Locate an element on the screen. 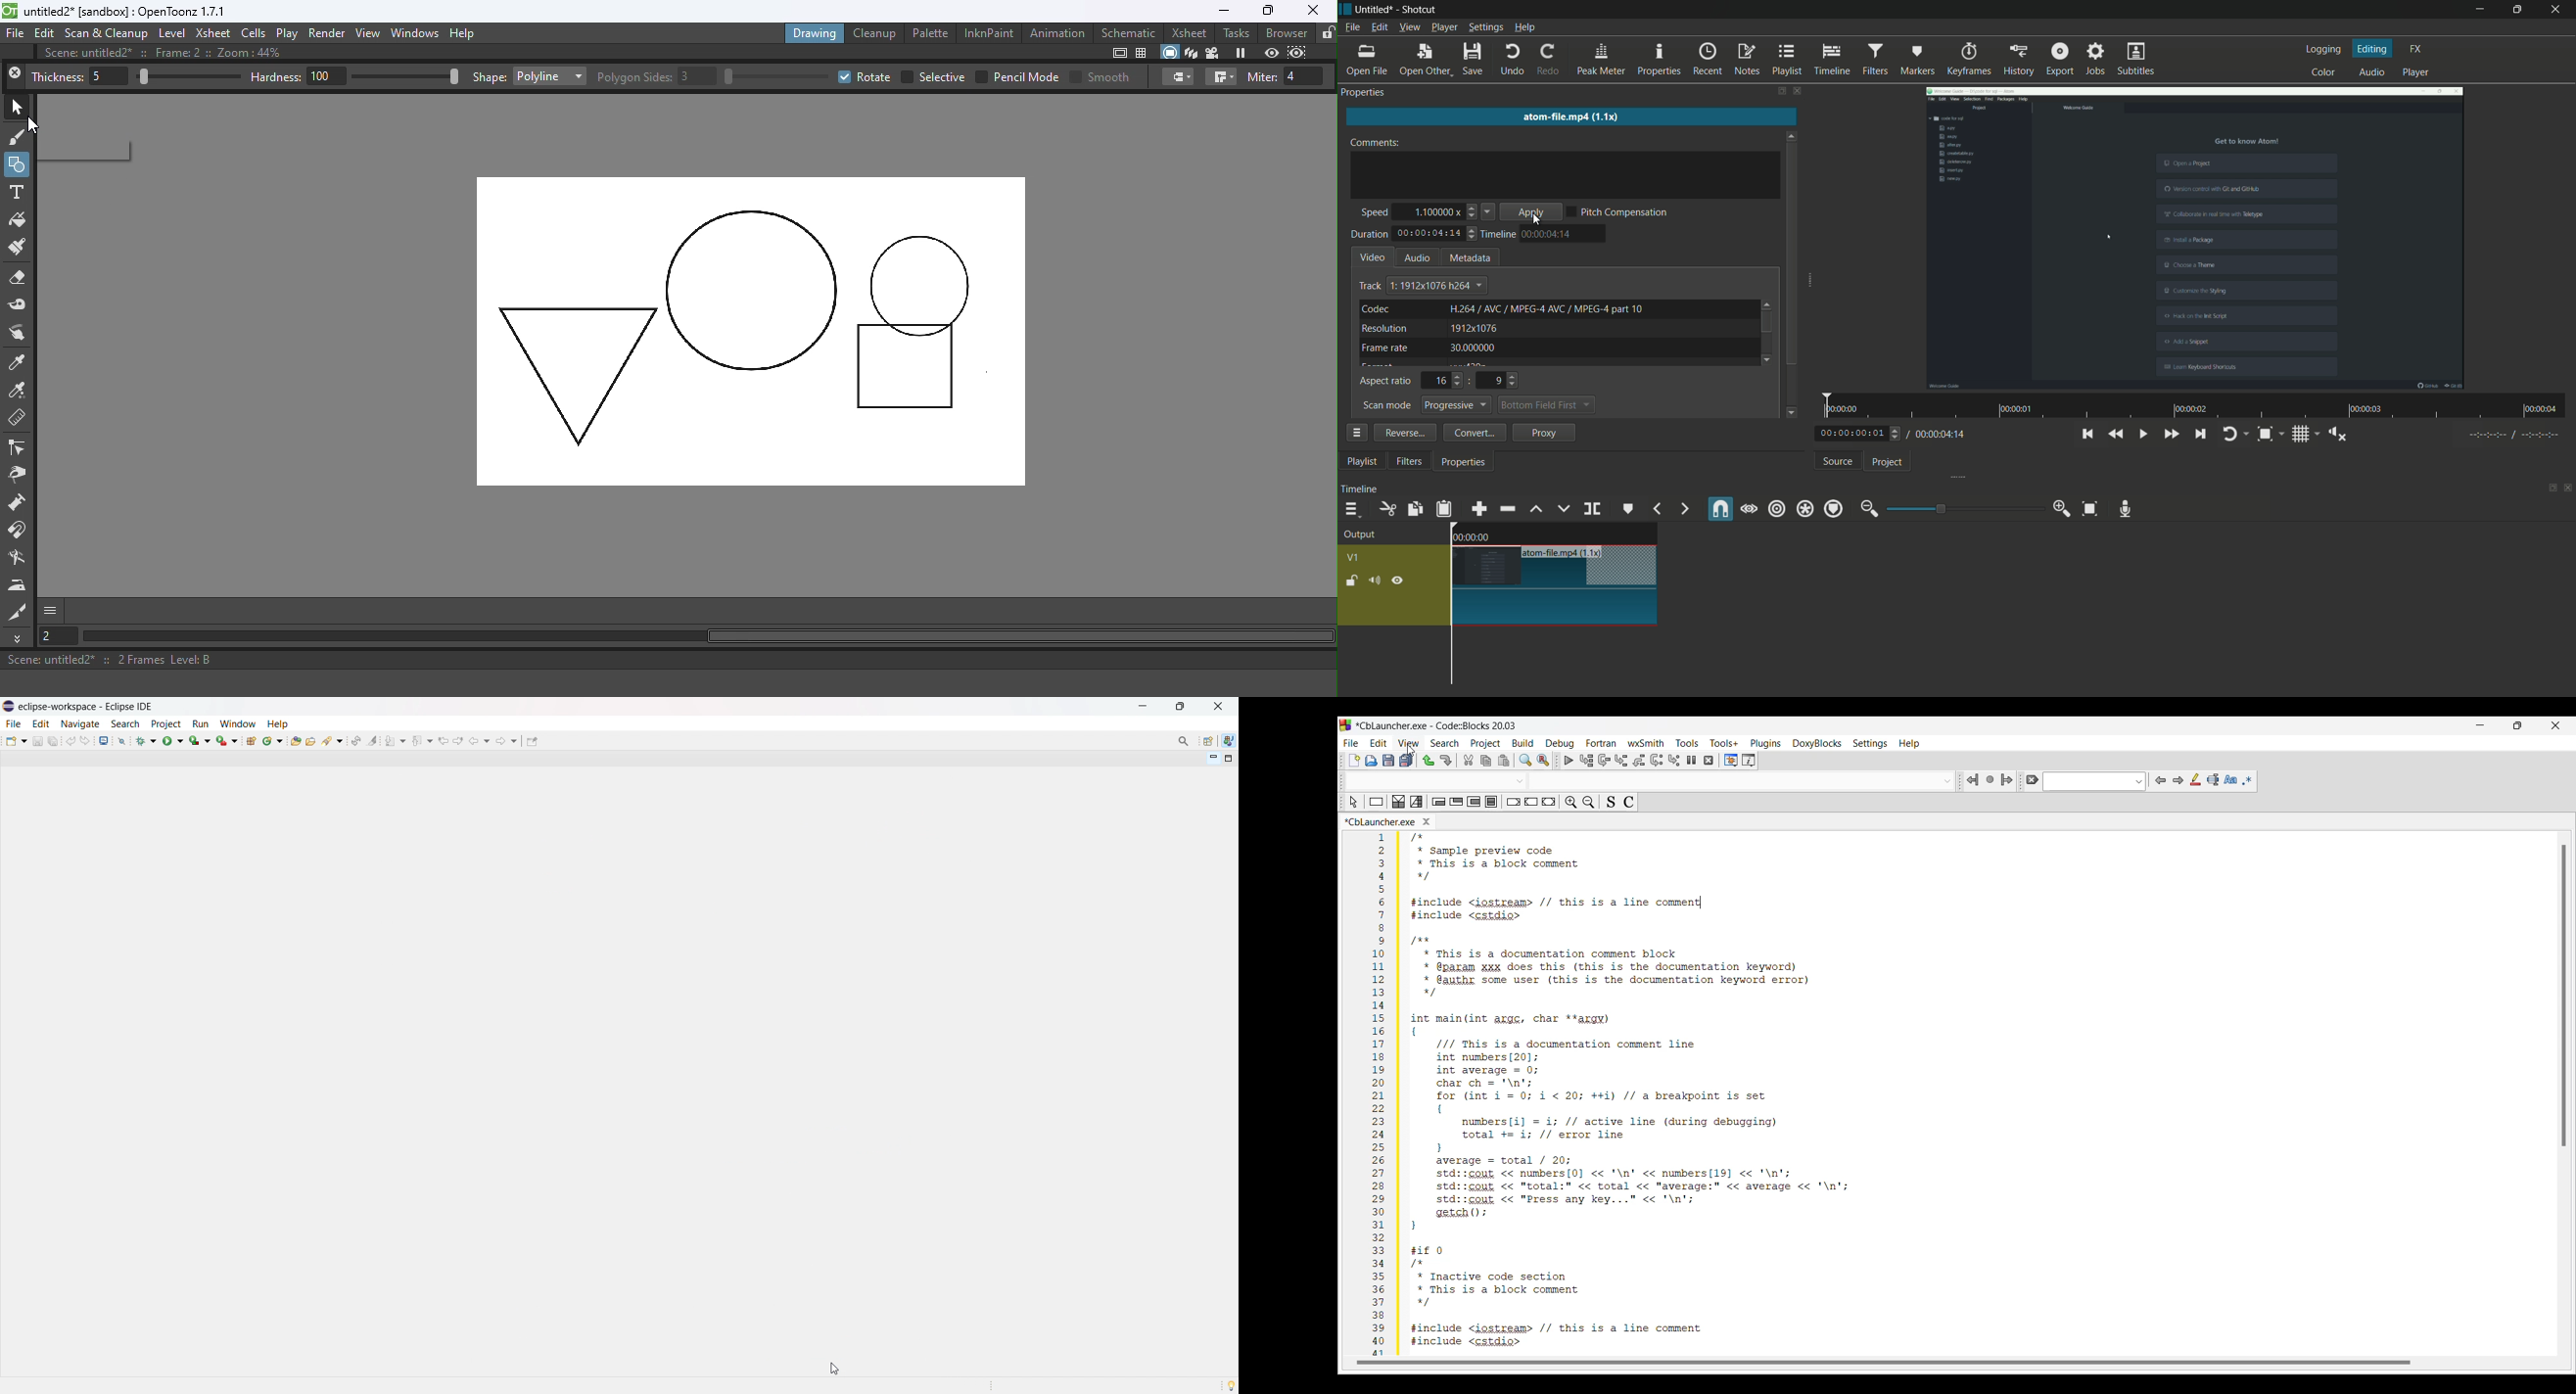  go down is located at coordinates (1770, 358).